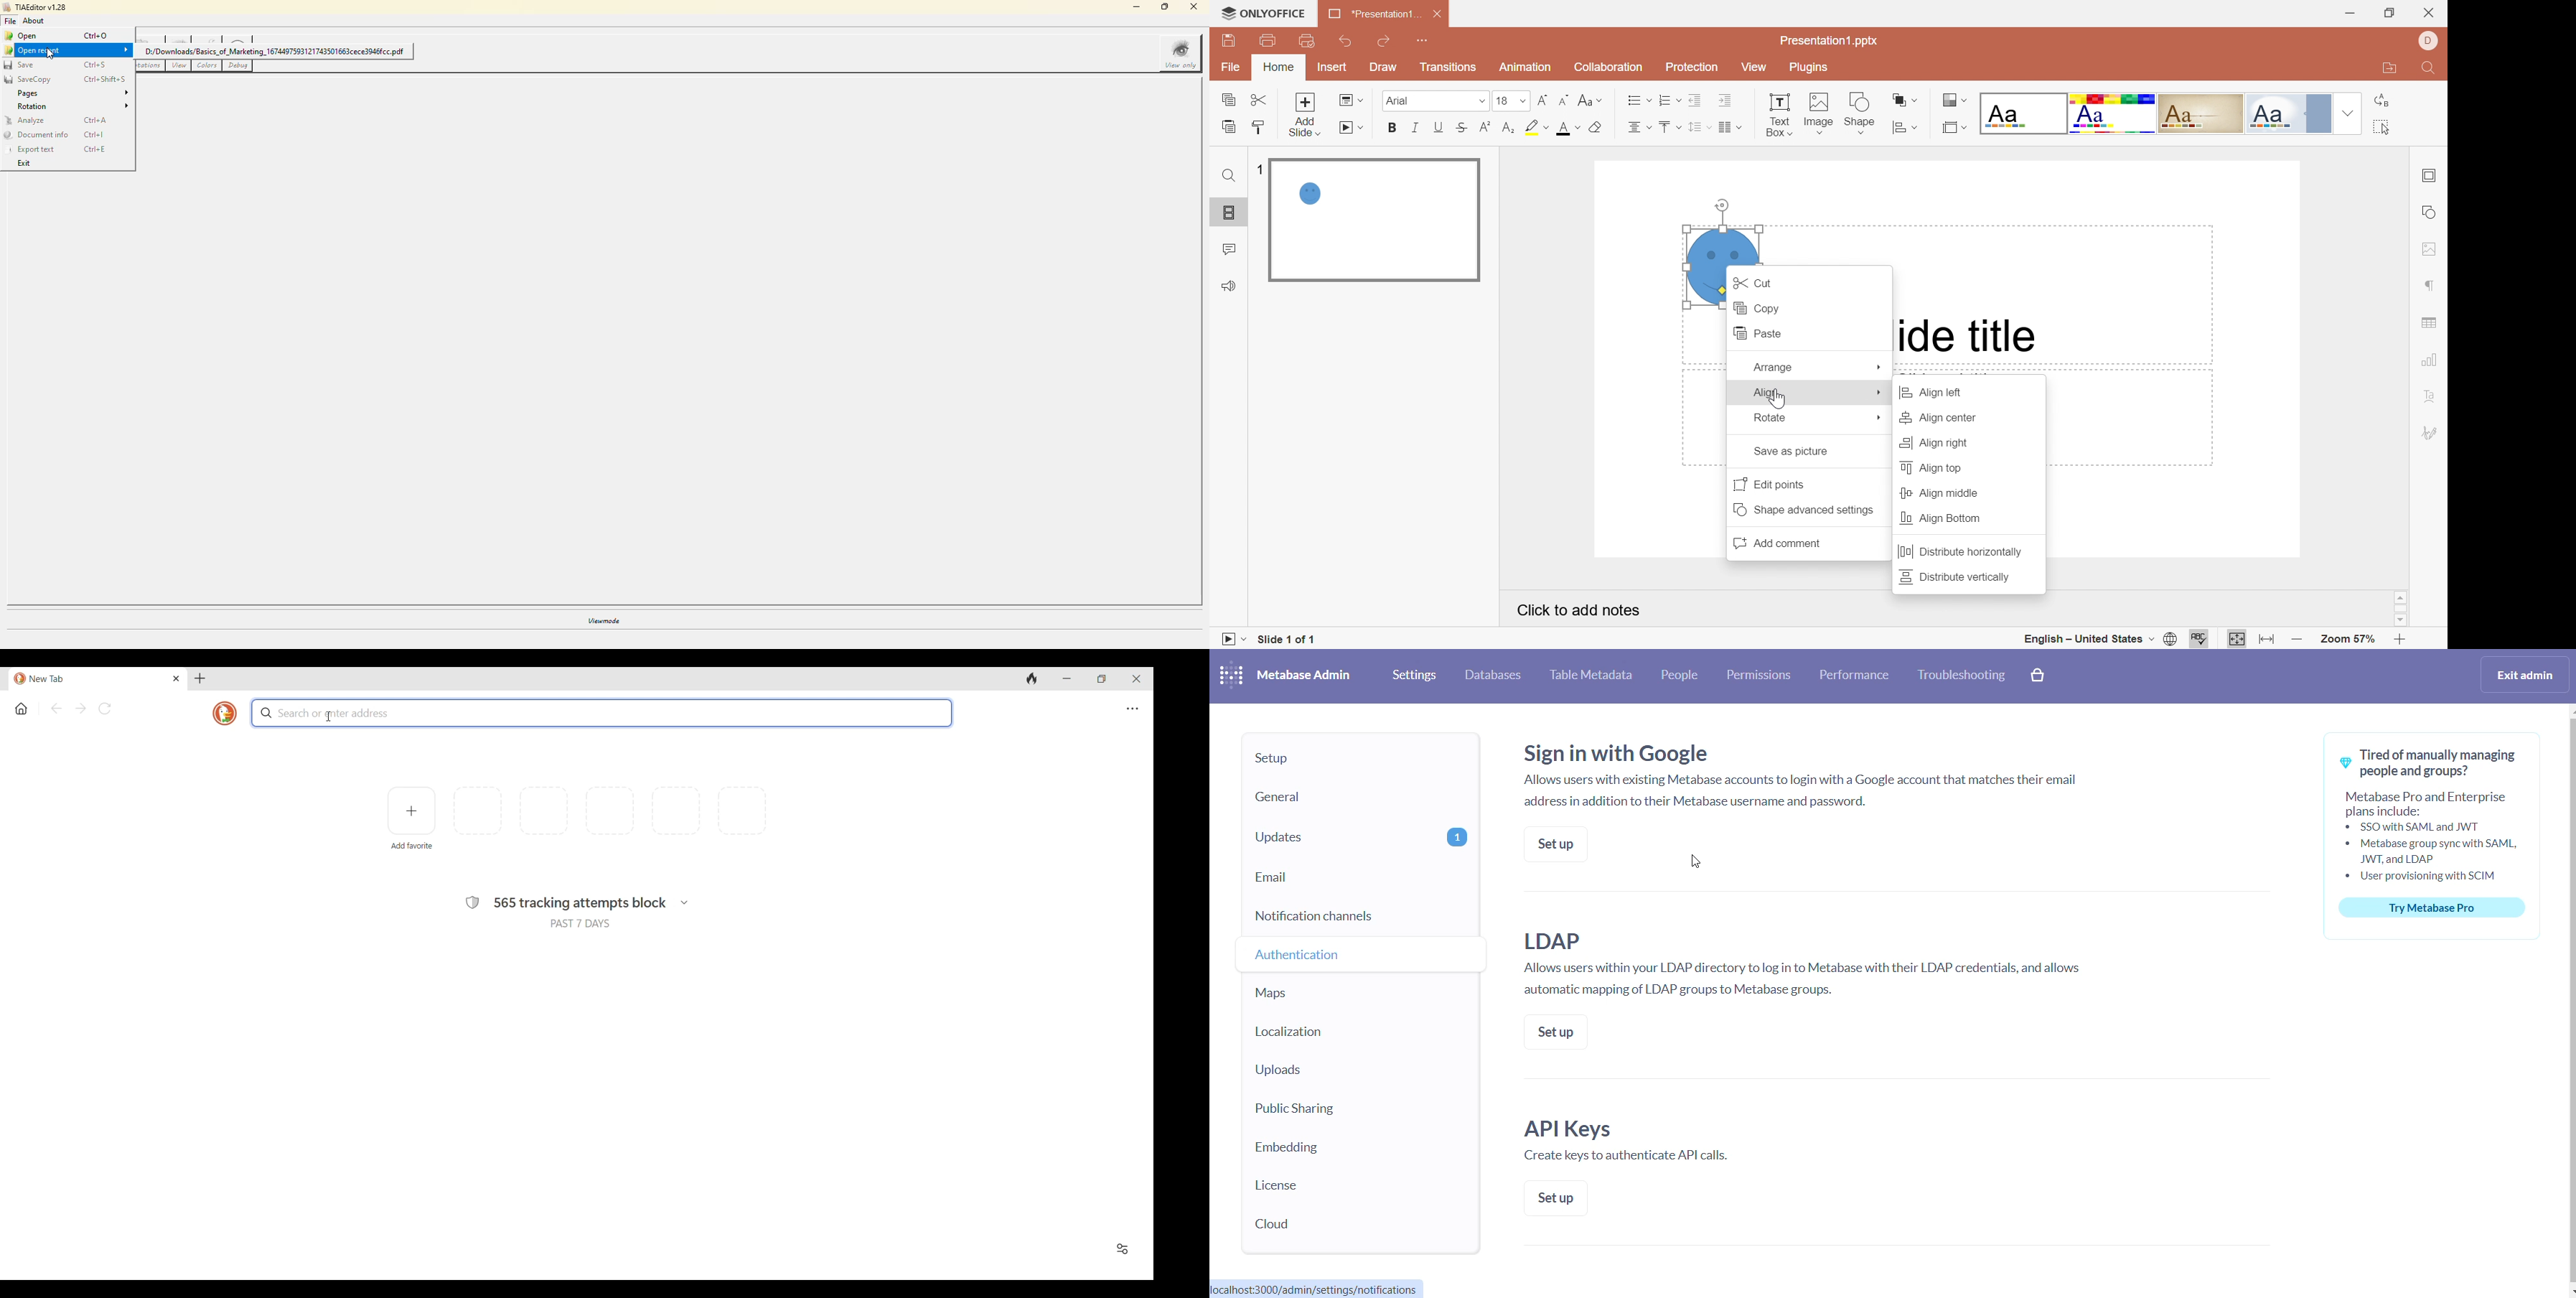 The height and width of the screenshot is (1316, 2576). Describe the element at coordinates (2428, 248) in the screenshot. I see `image settings` at that location.